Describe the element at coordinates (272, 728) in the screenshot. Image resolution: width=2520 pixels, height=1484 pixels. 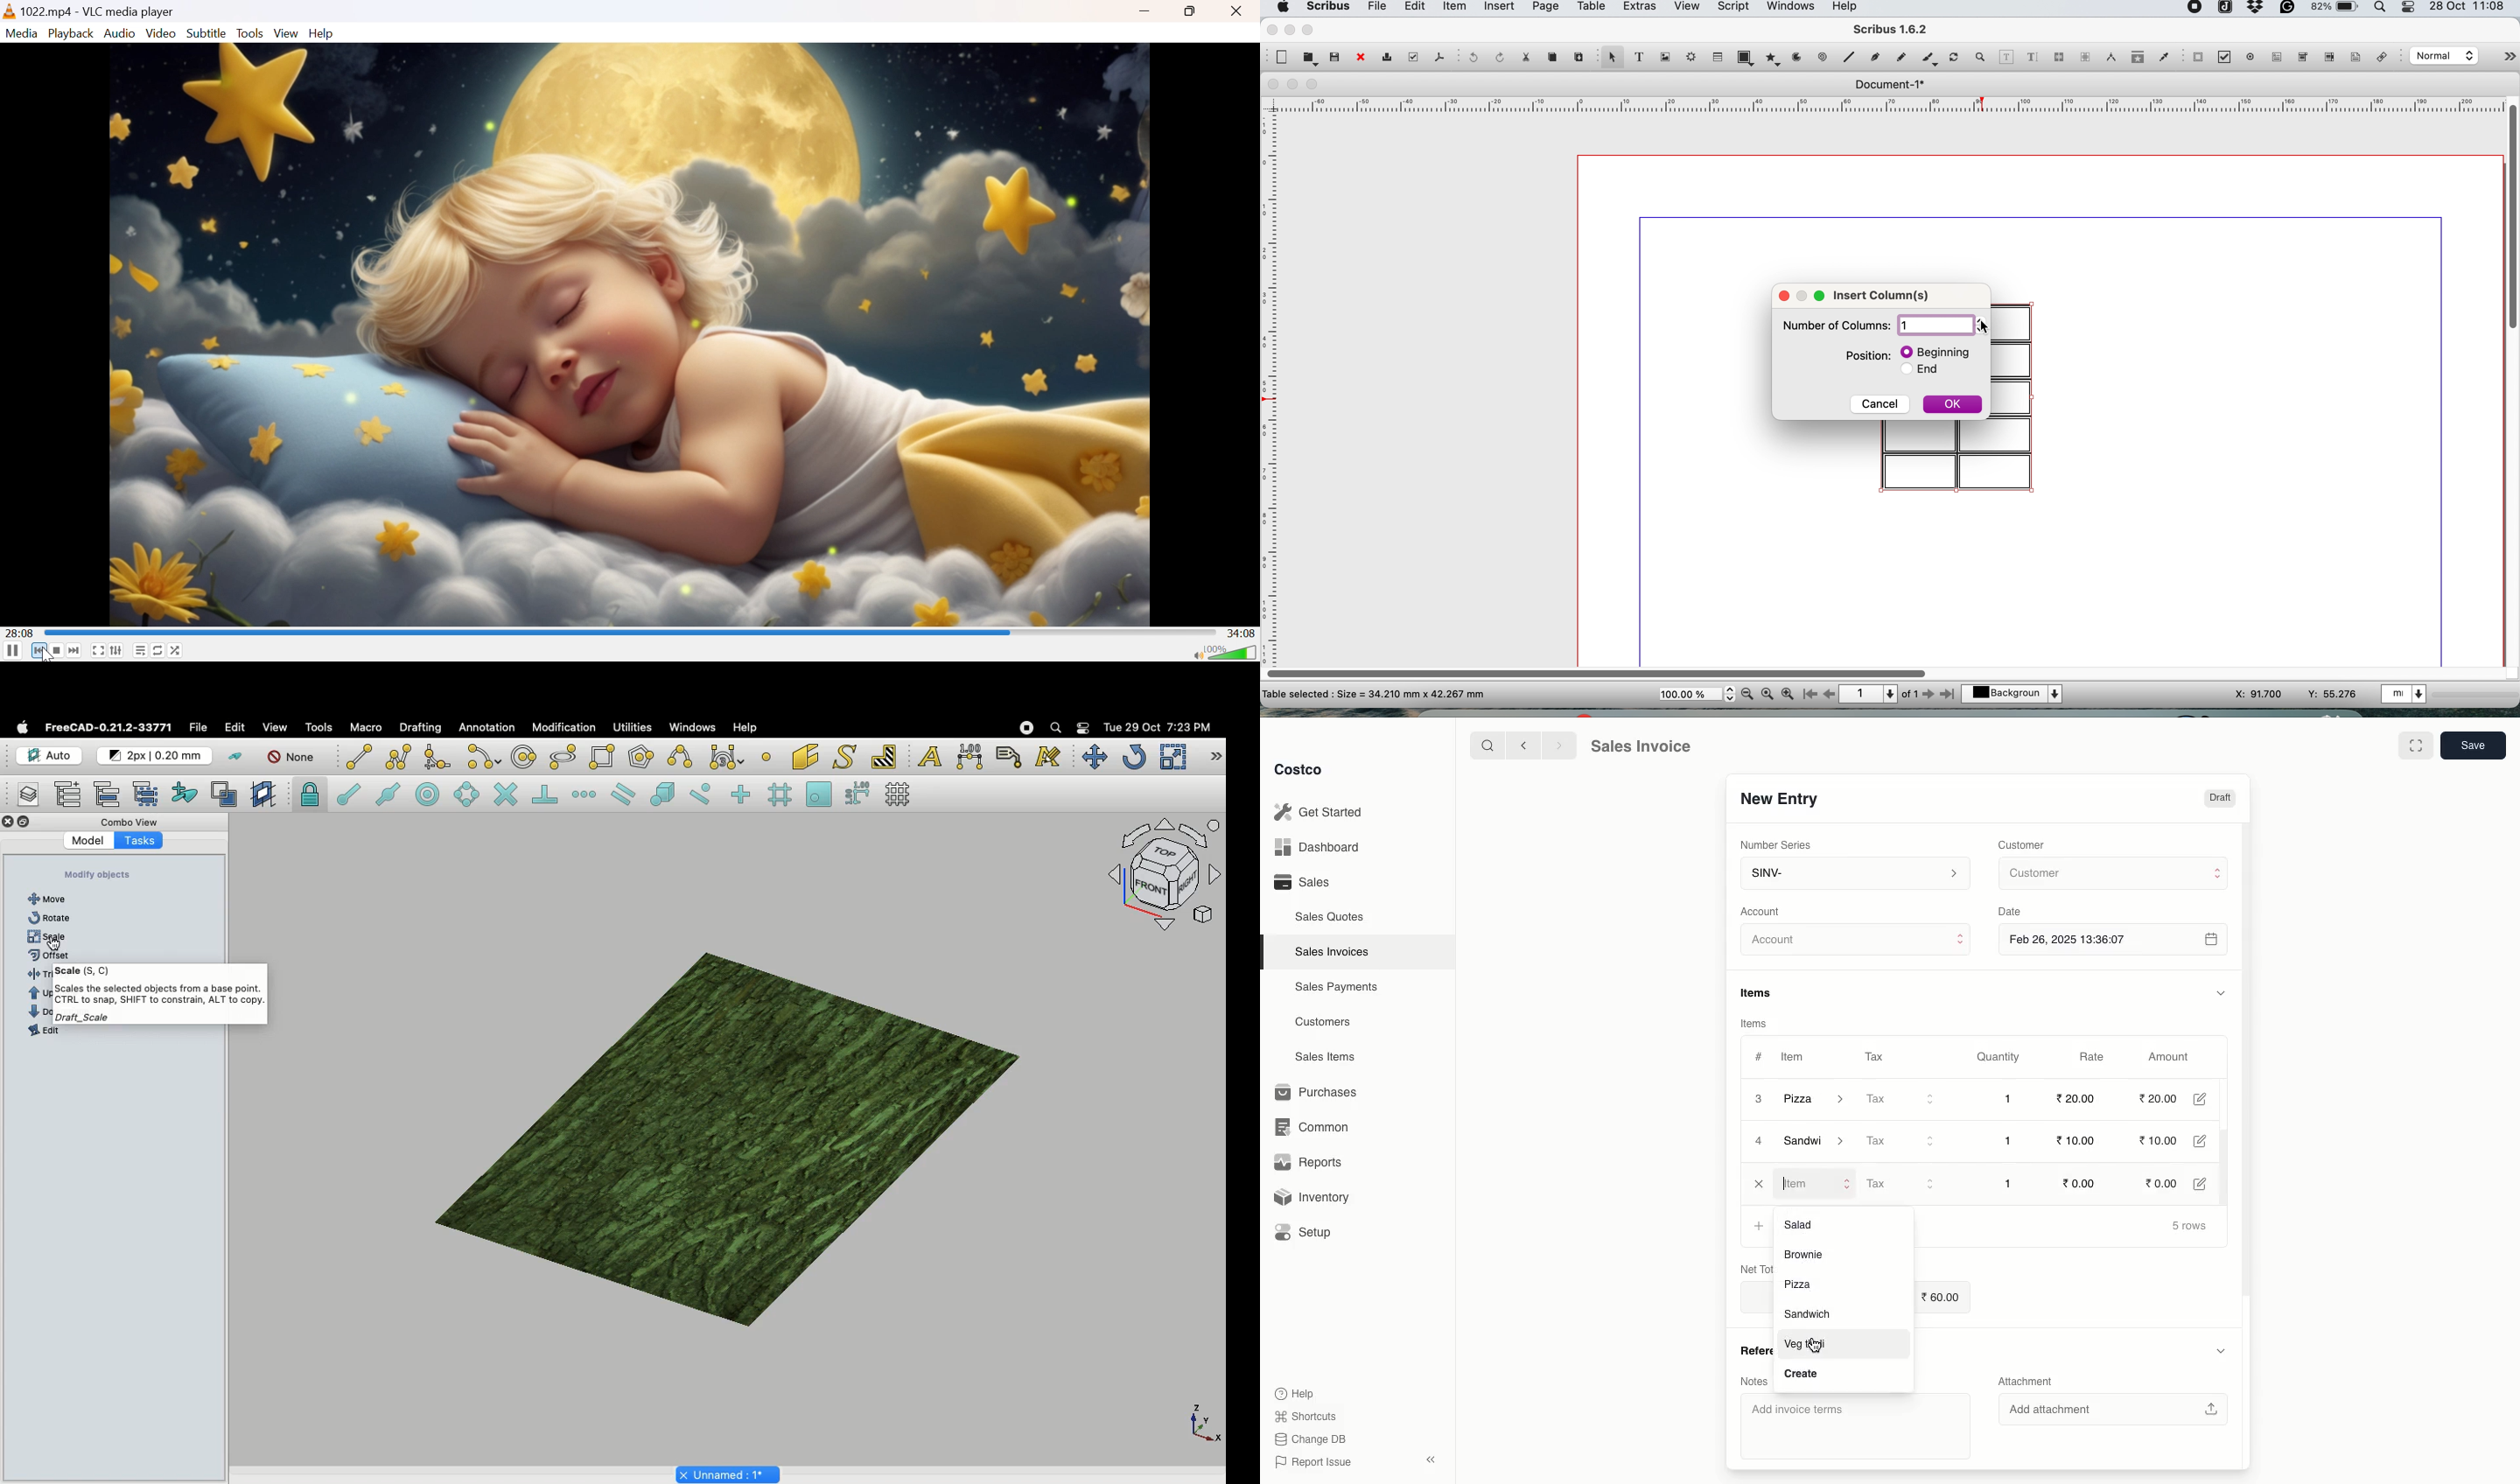
I see `View` at that location.